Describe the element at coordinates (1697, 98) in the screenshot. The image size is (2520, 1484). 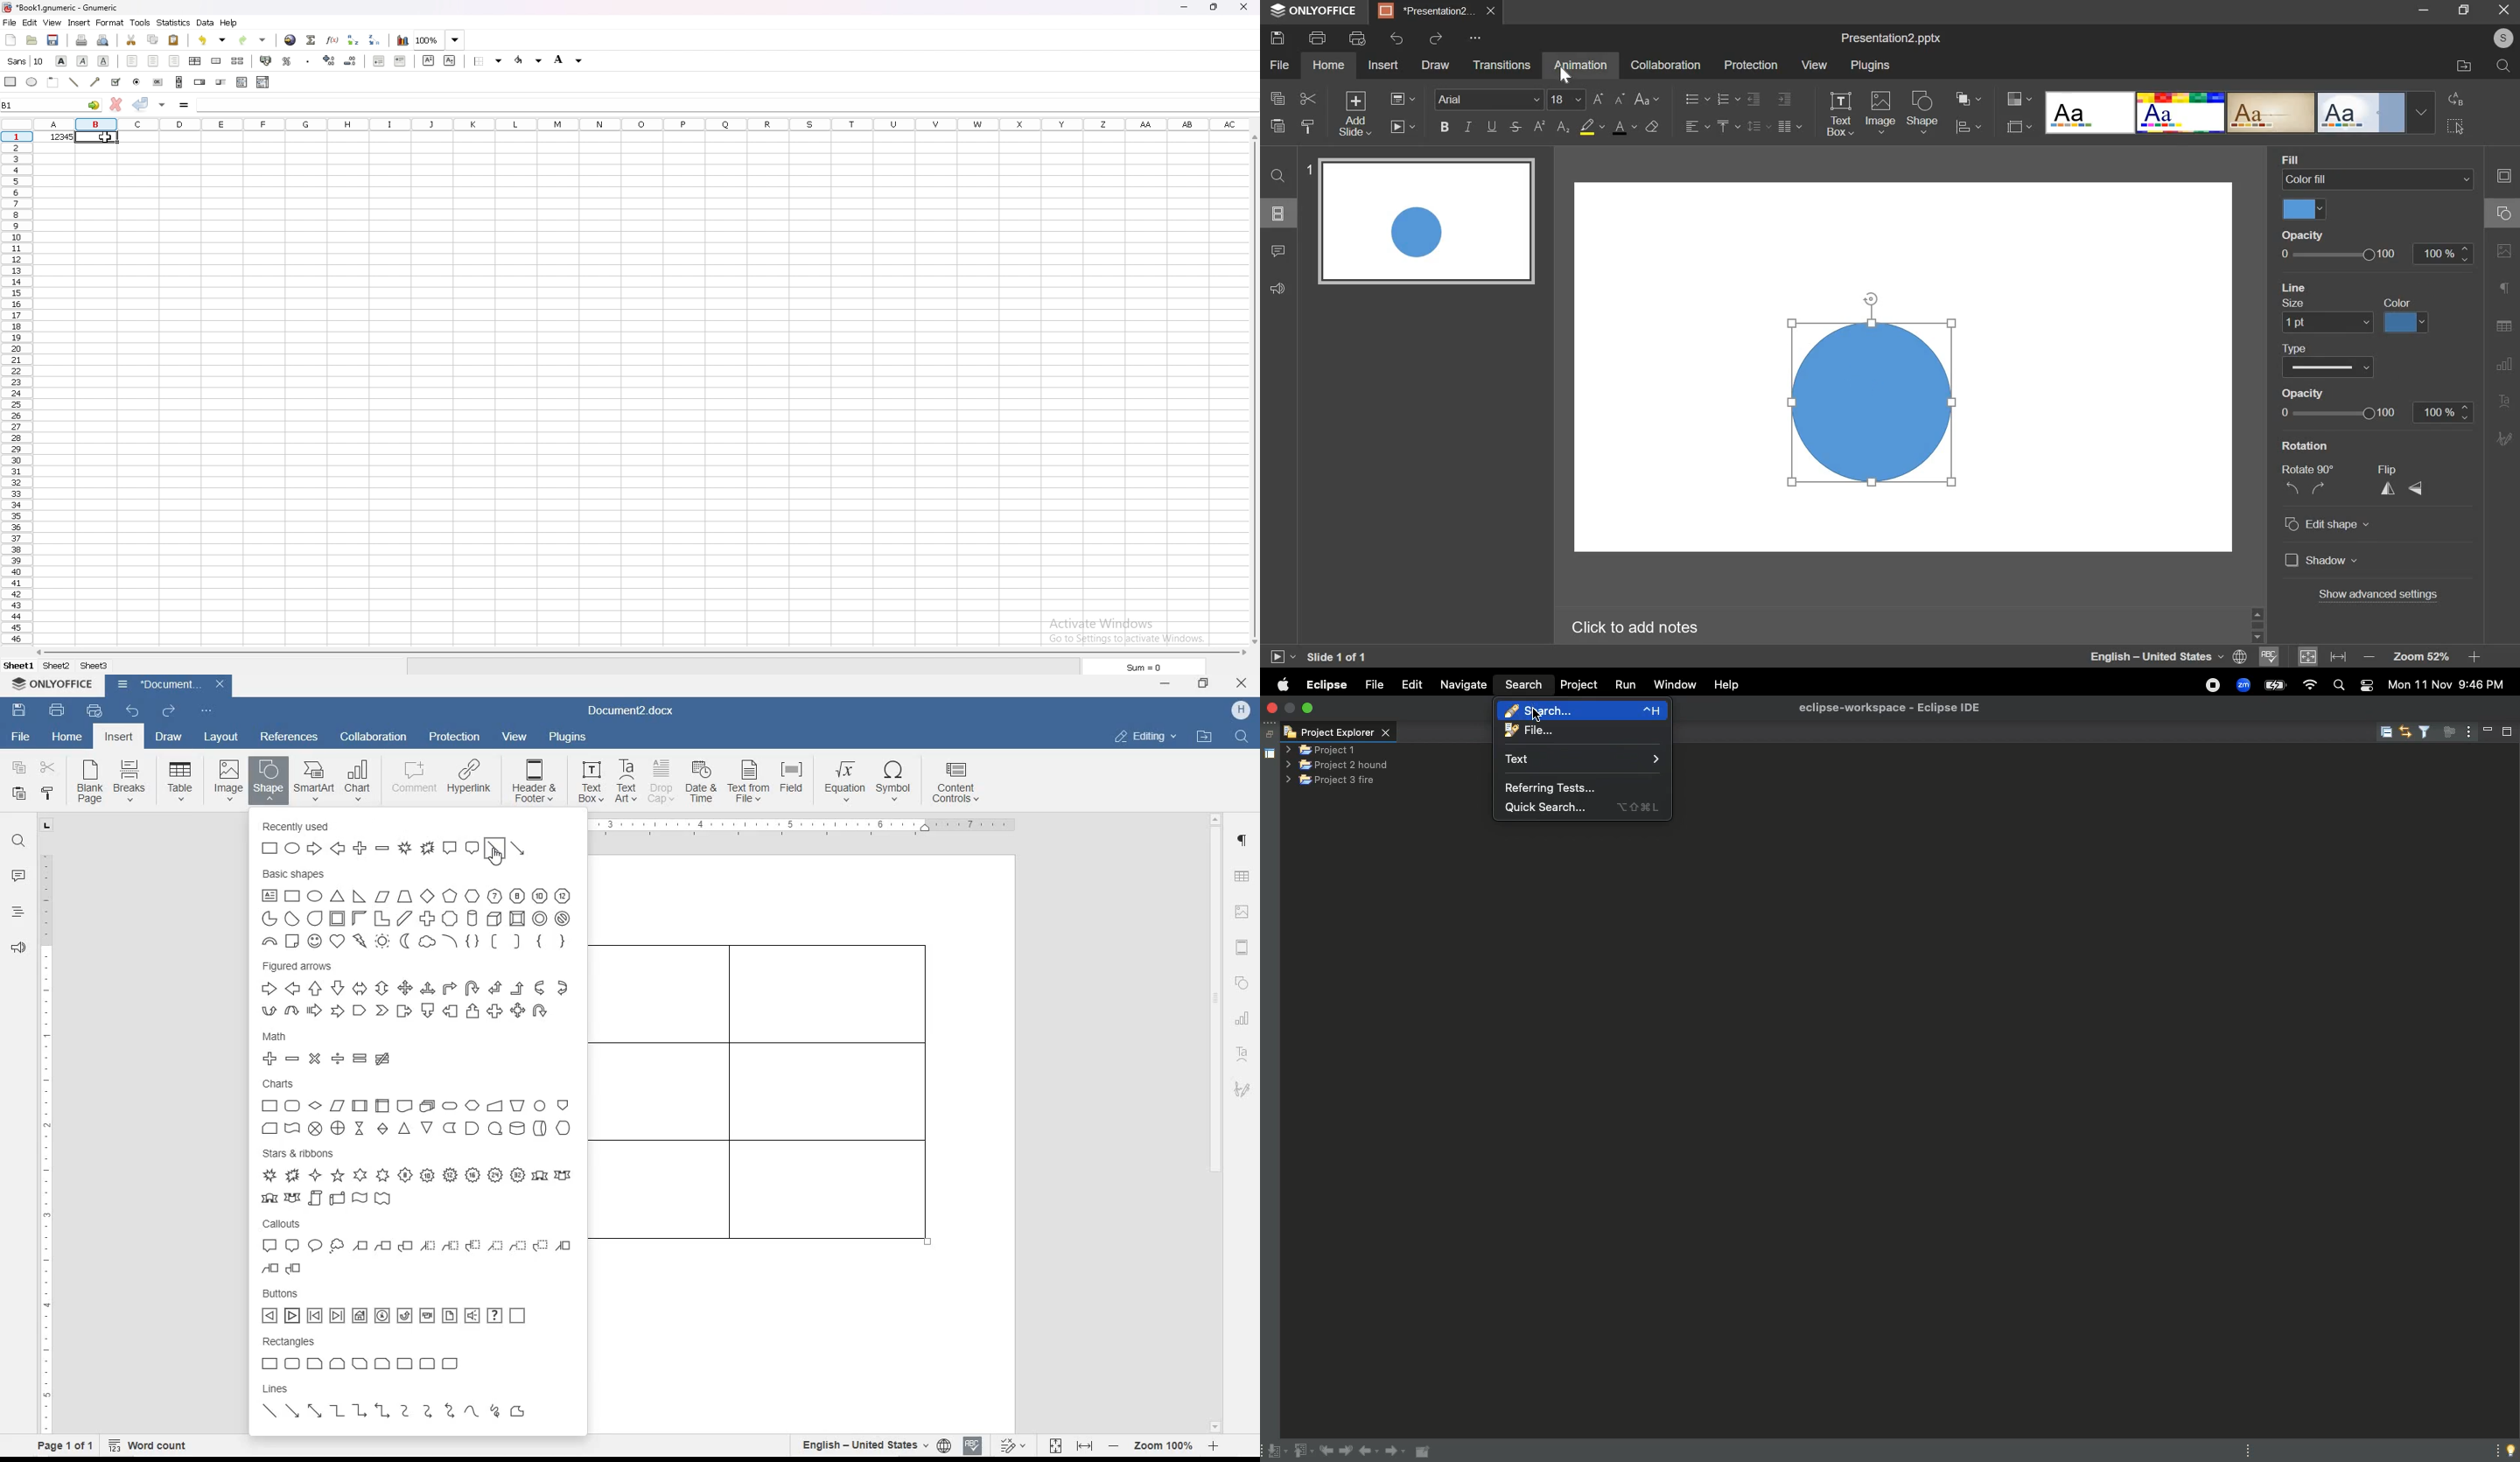
I see `bullets` at that location.